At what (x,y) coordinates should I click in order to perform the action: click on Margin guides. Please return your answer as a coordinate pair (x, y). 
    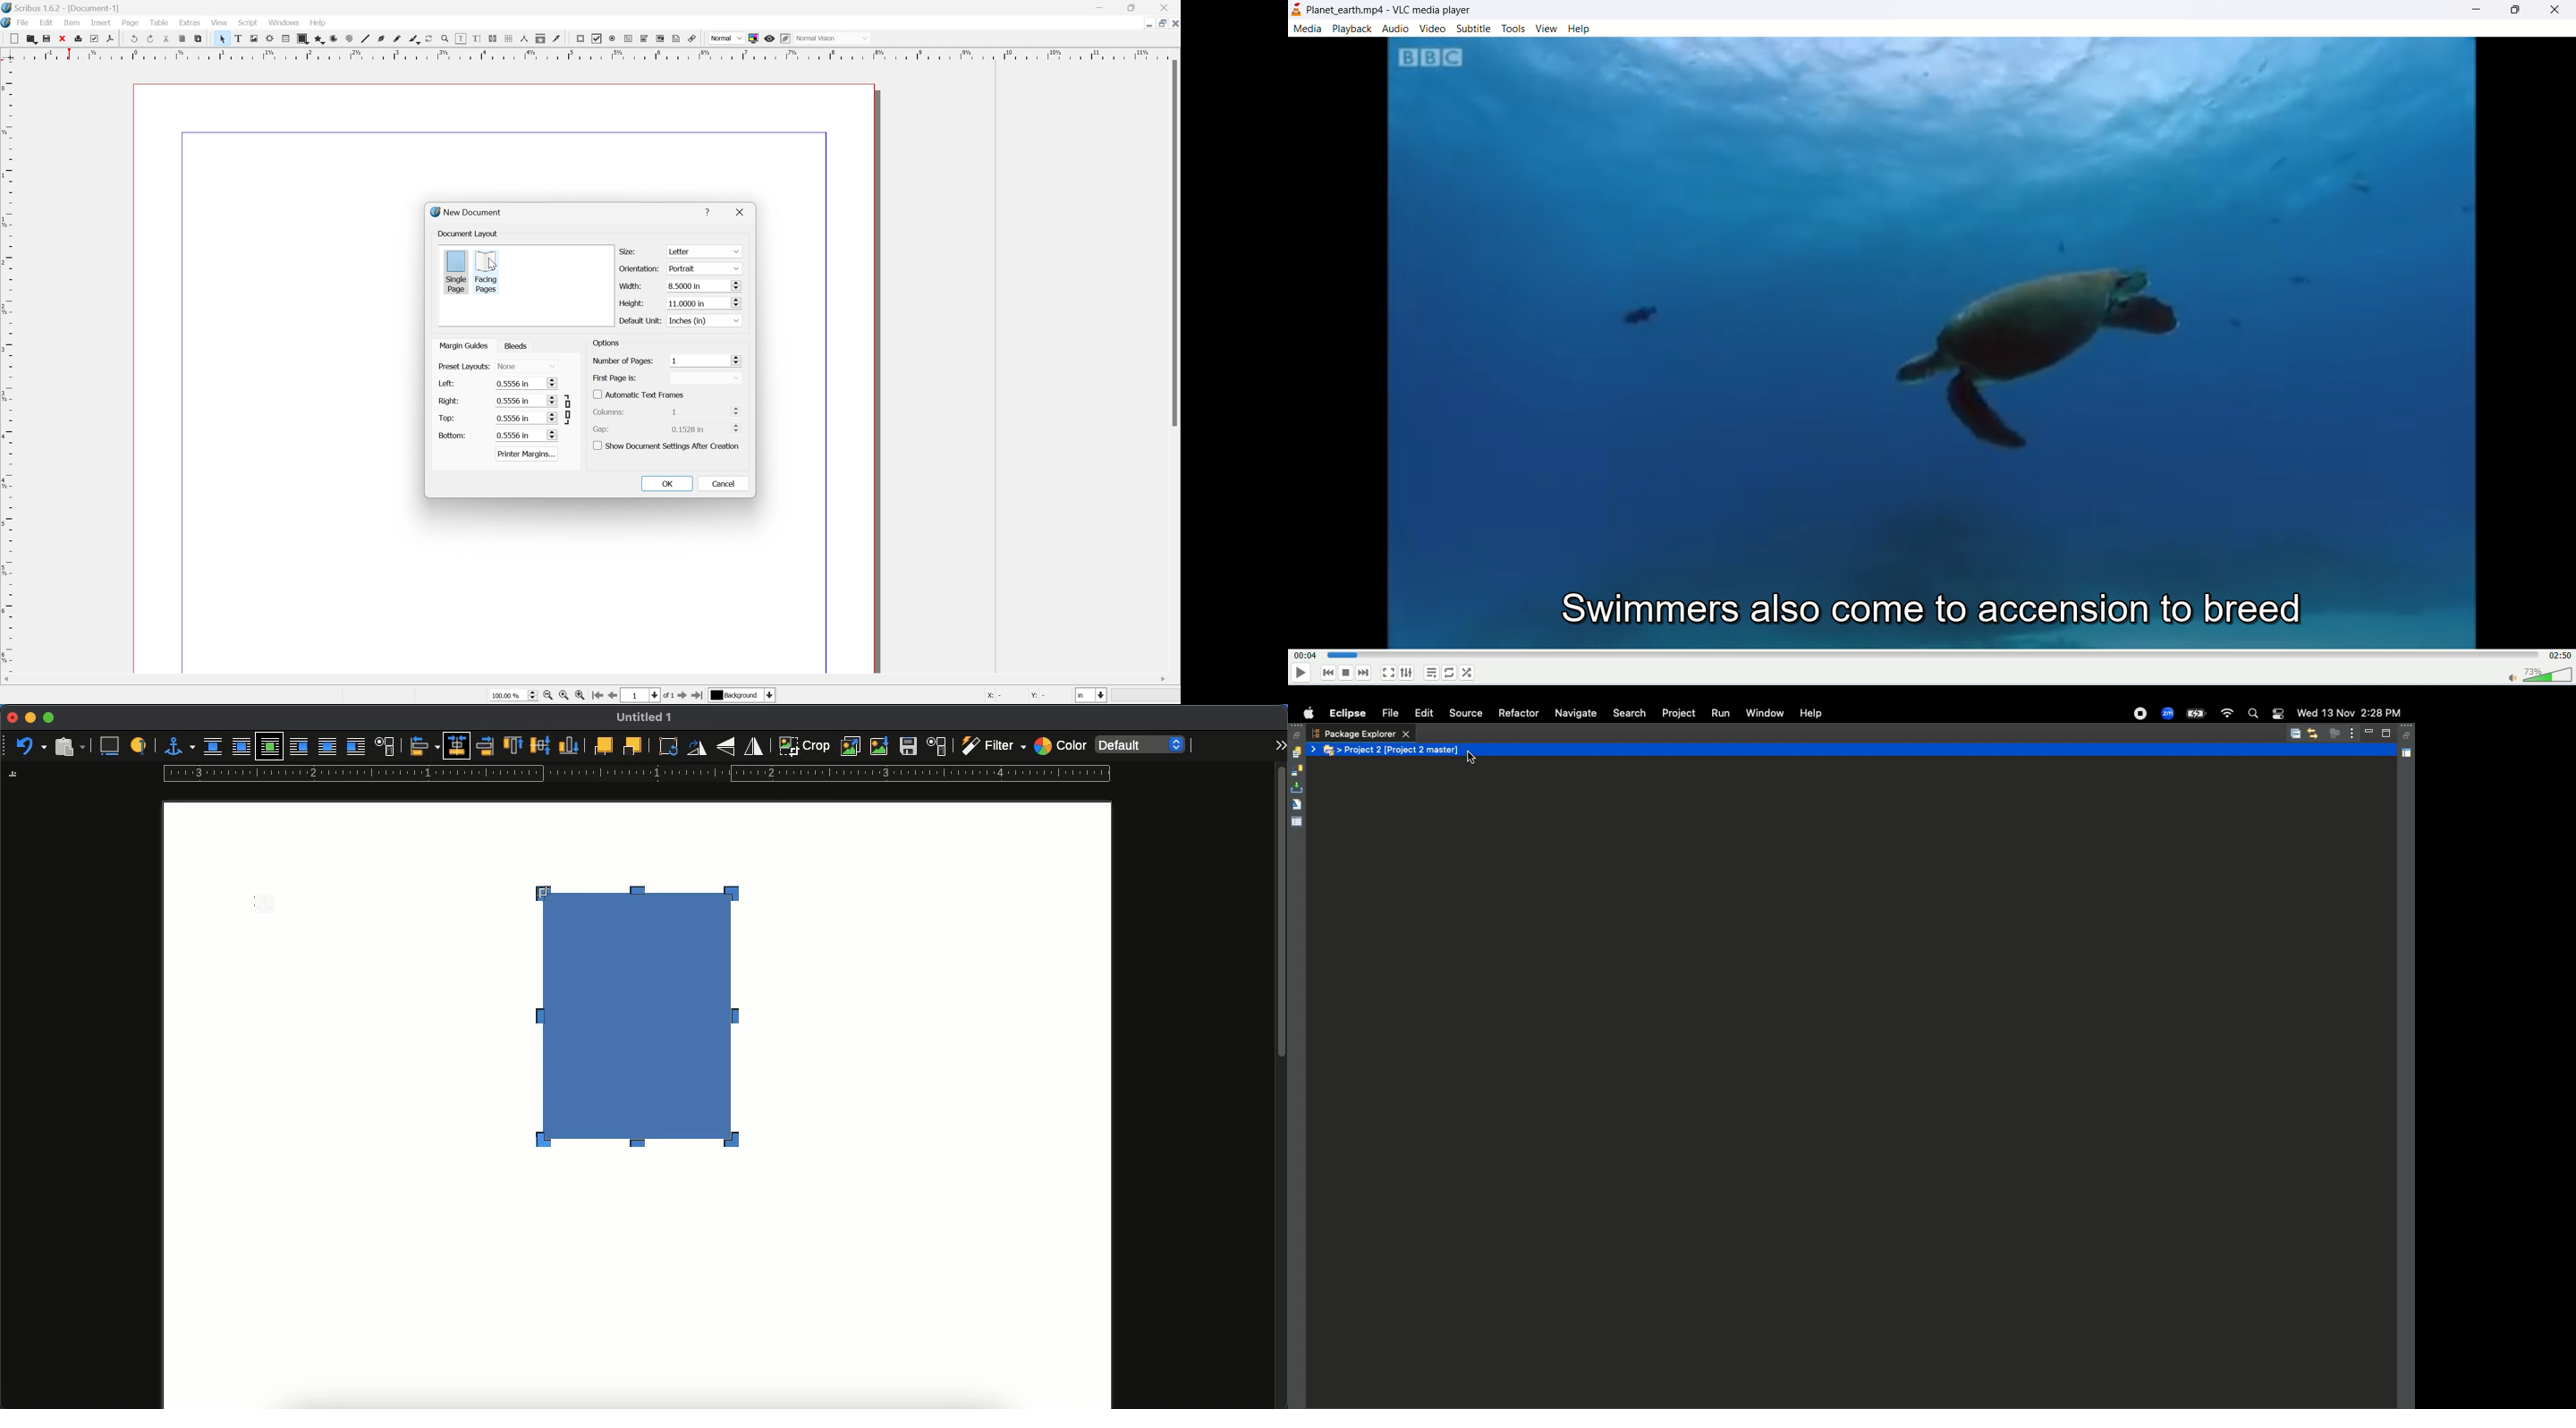
    Looking at the image, I should click on (463, 345).